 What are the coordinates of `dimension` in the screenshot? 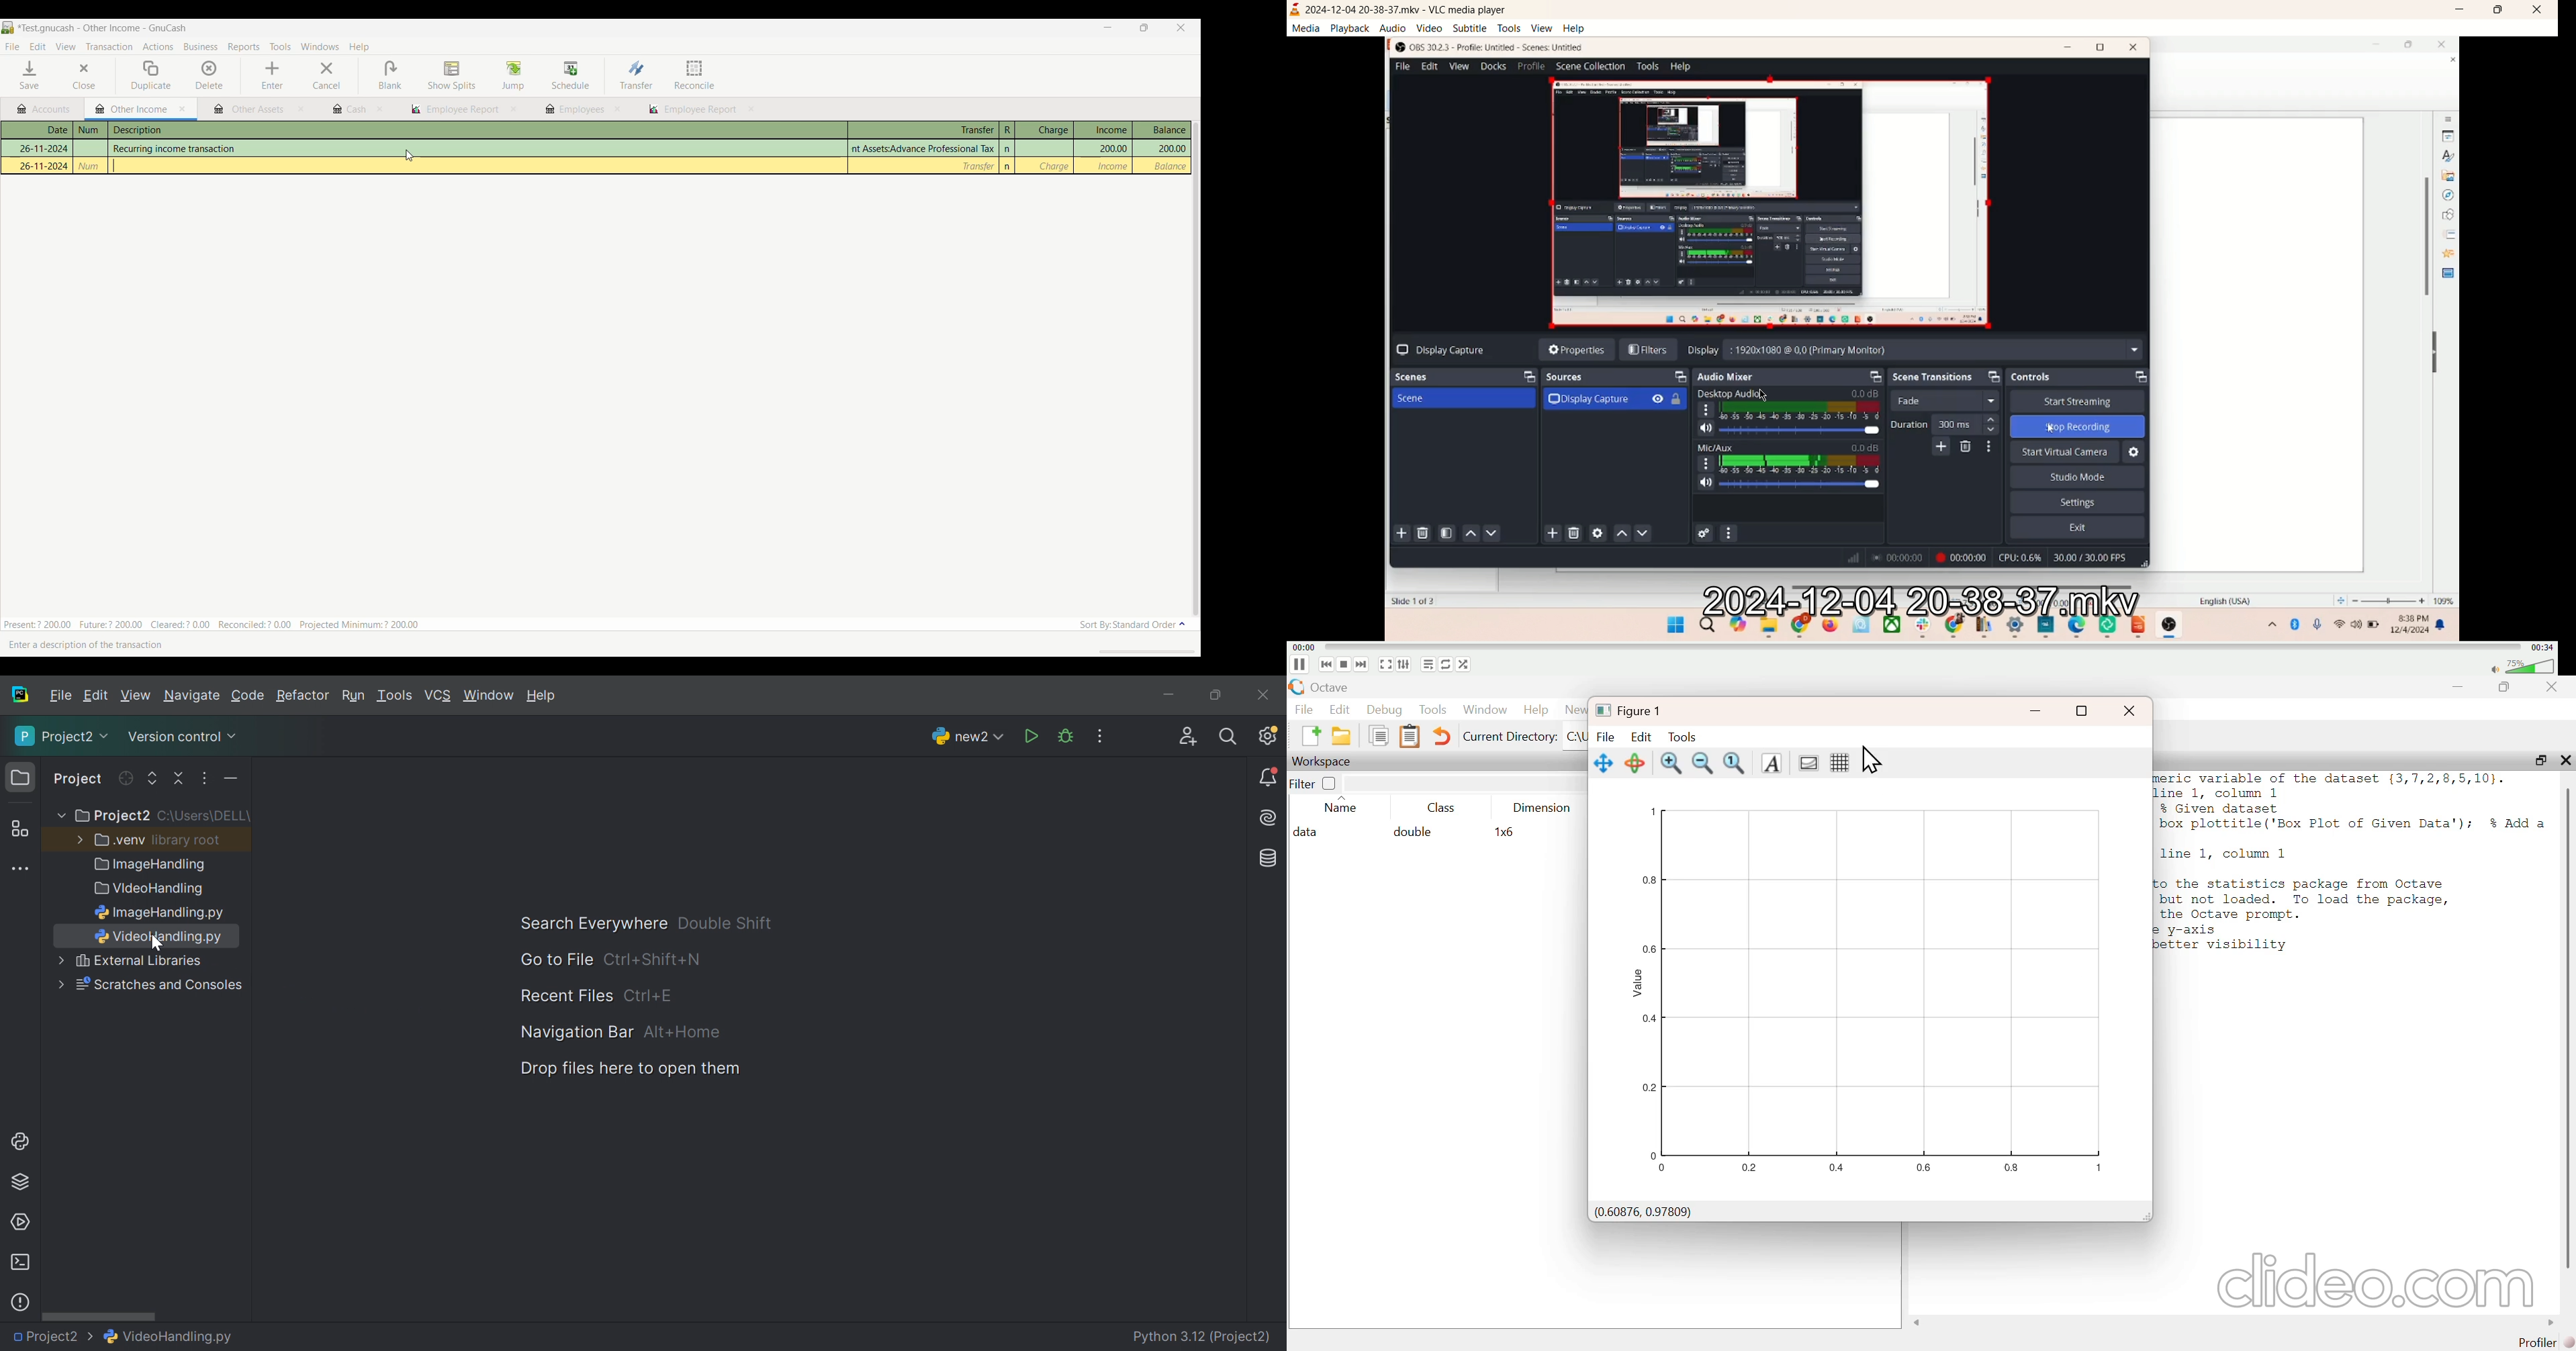 It's located at (1543, 806).